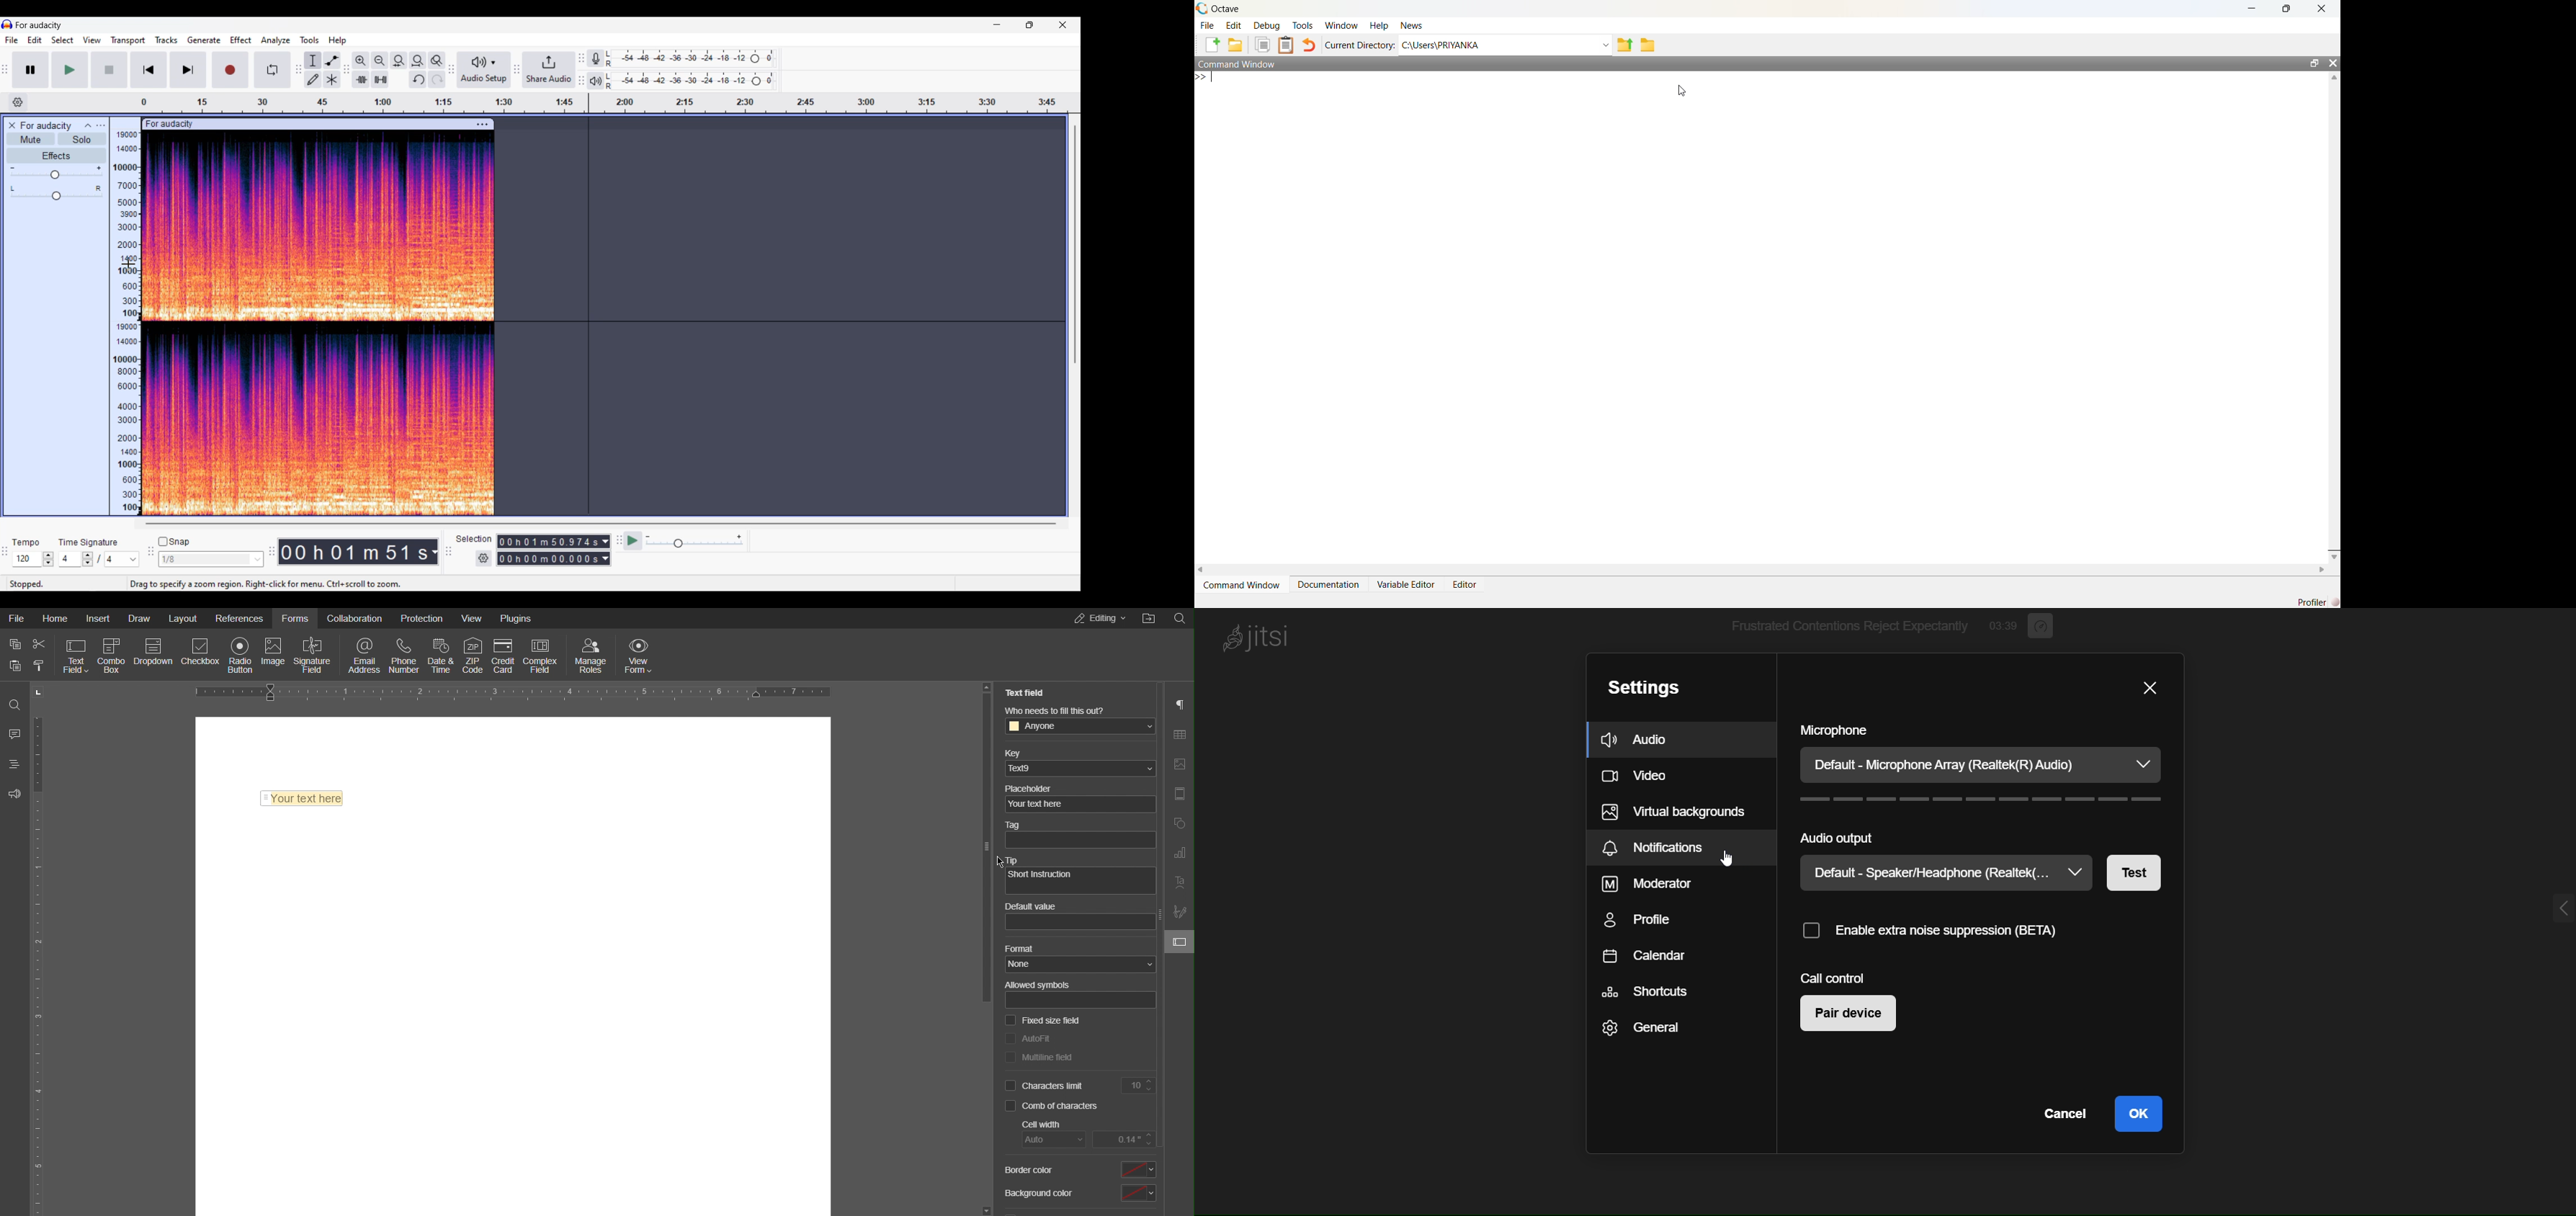  What do you see at coordinates (56, 172) in the screenshot?
I see `Volume slider` at bounding box center [56, 172].